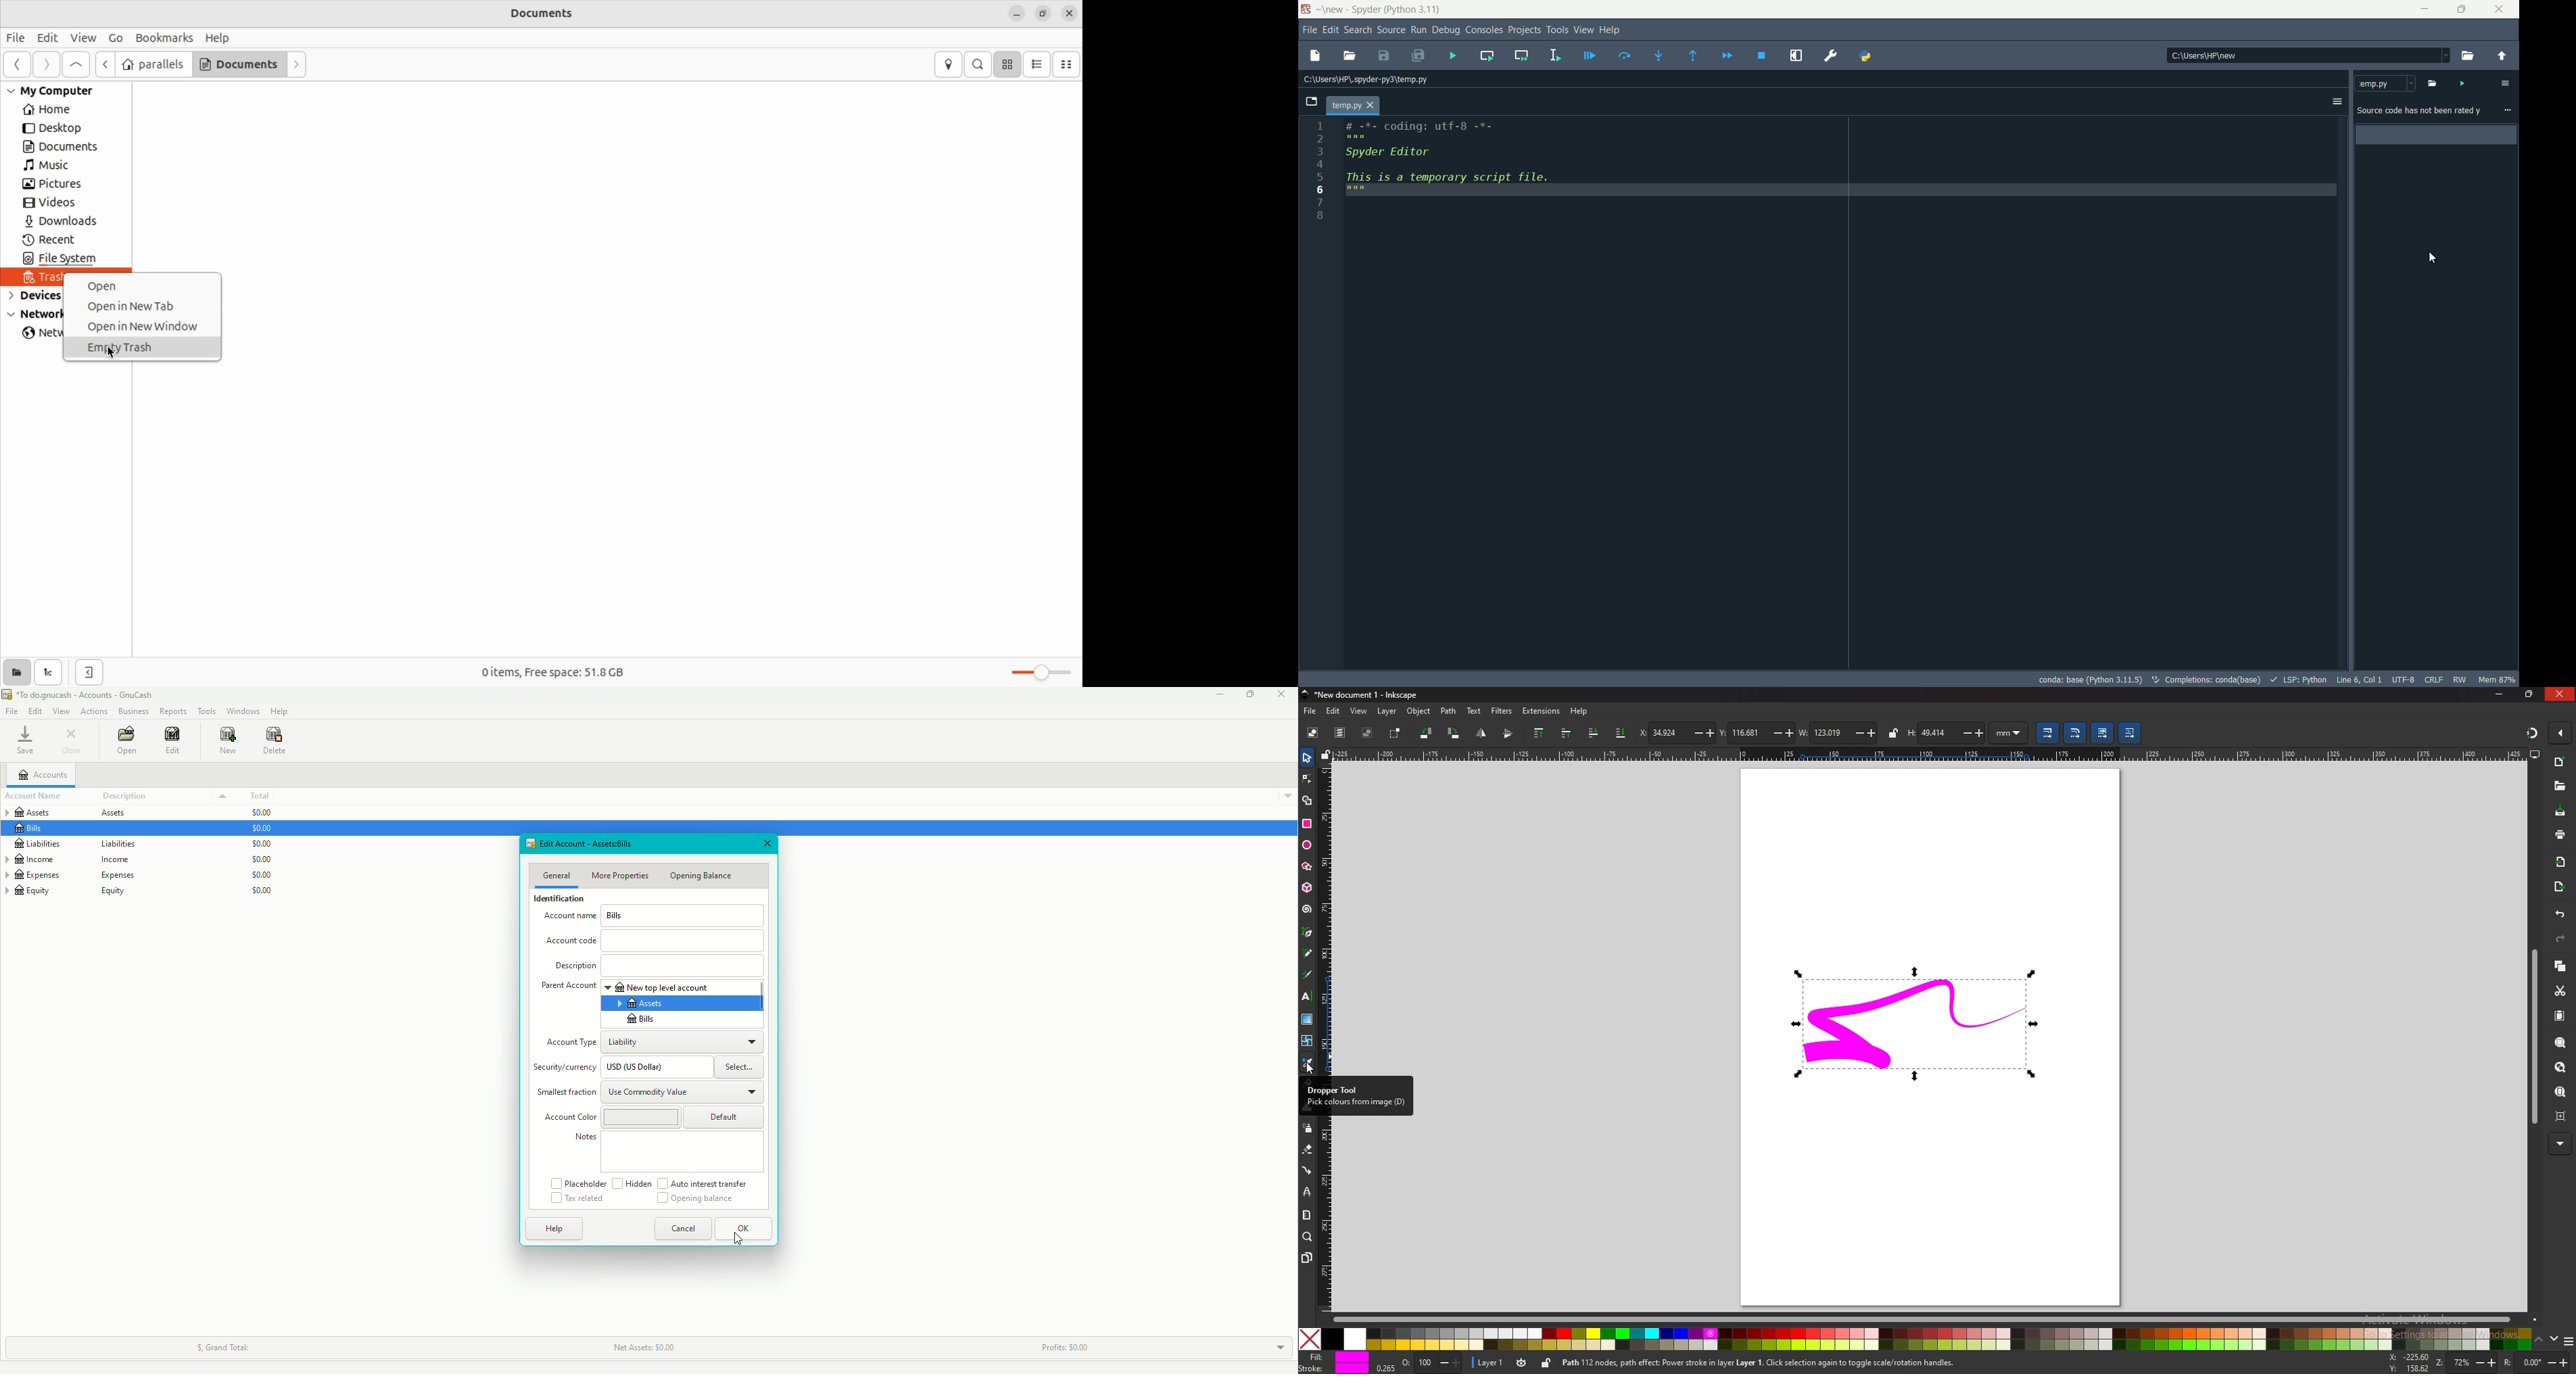 The width and height of the screenshot is (2576, 1400). Describe the element at coordinates (1418, 56) in the screenshot. I see `save all files` at that location.